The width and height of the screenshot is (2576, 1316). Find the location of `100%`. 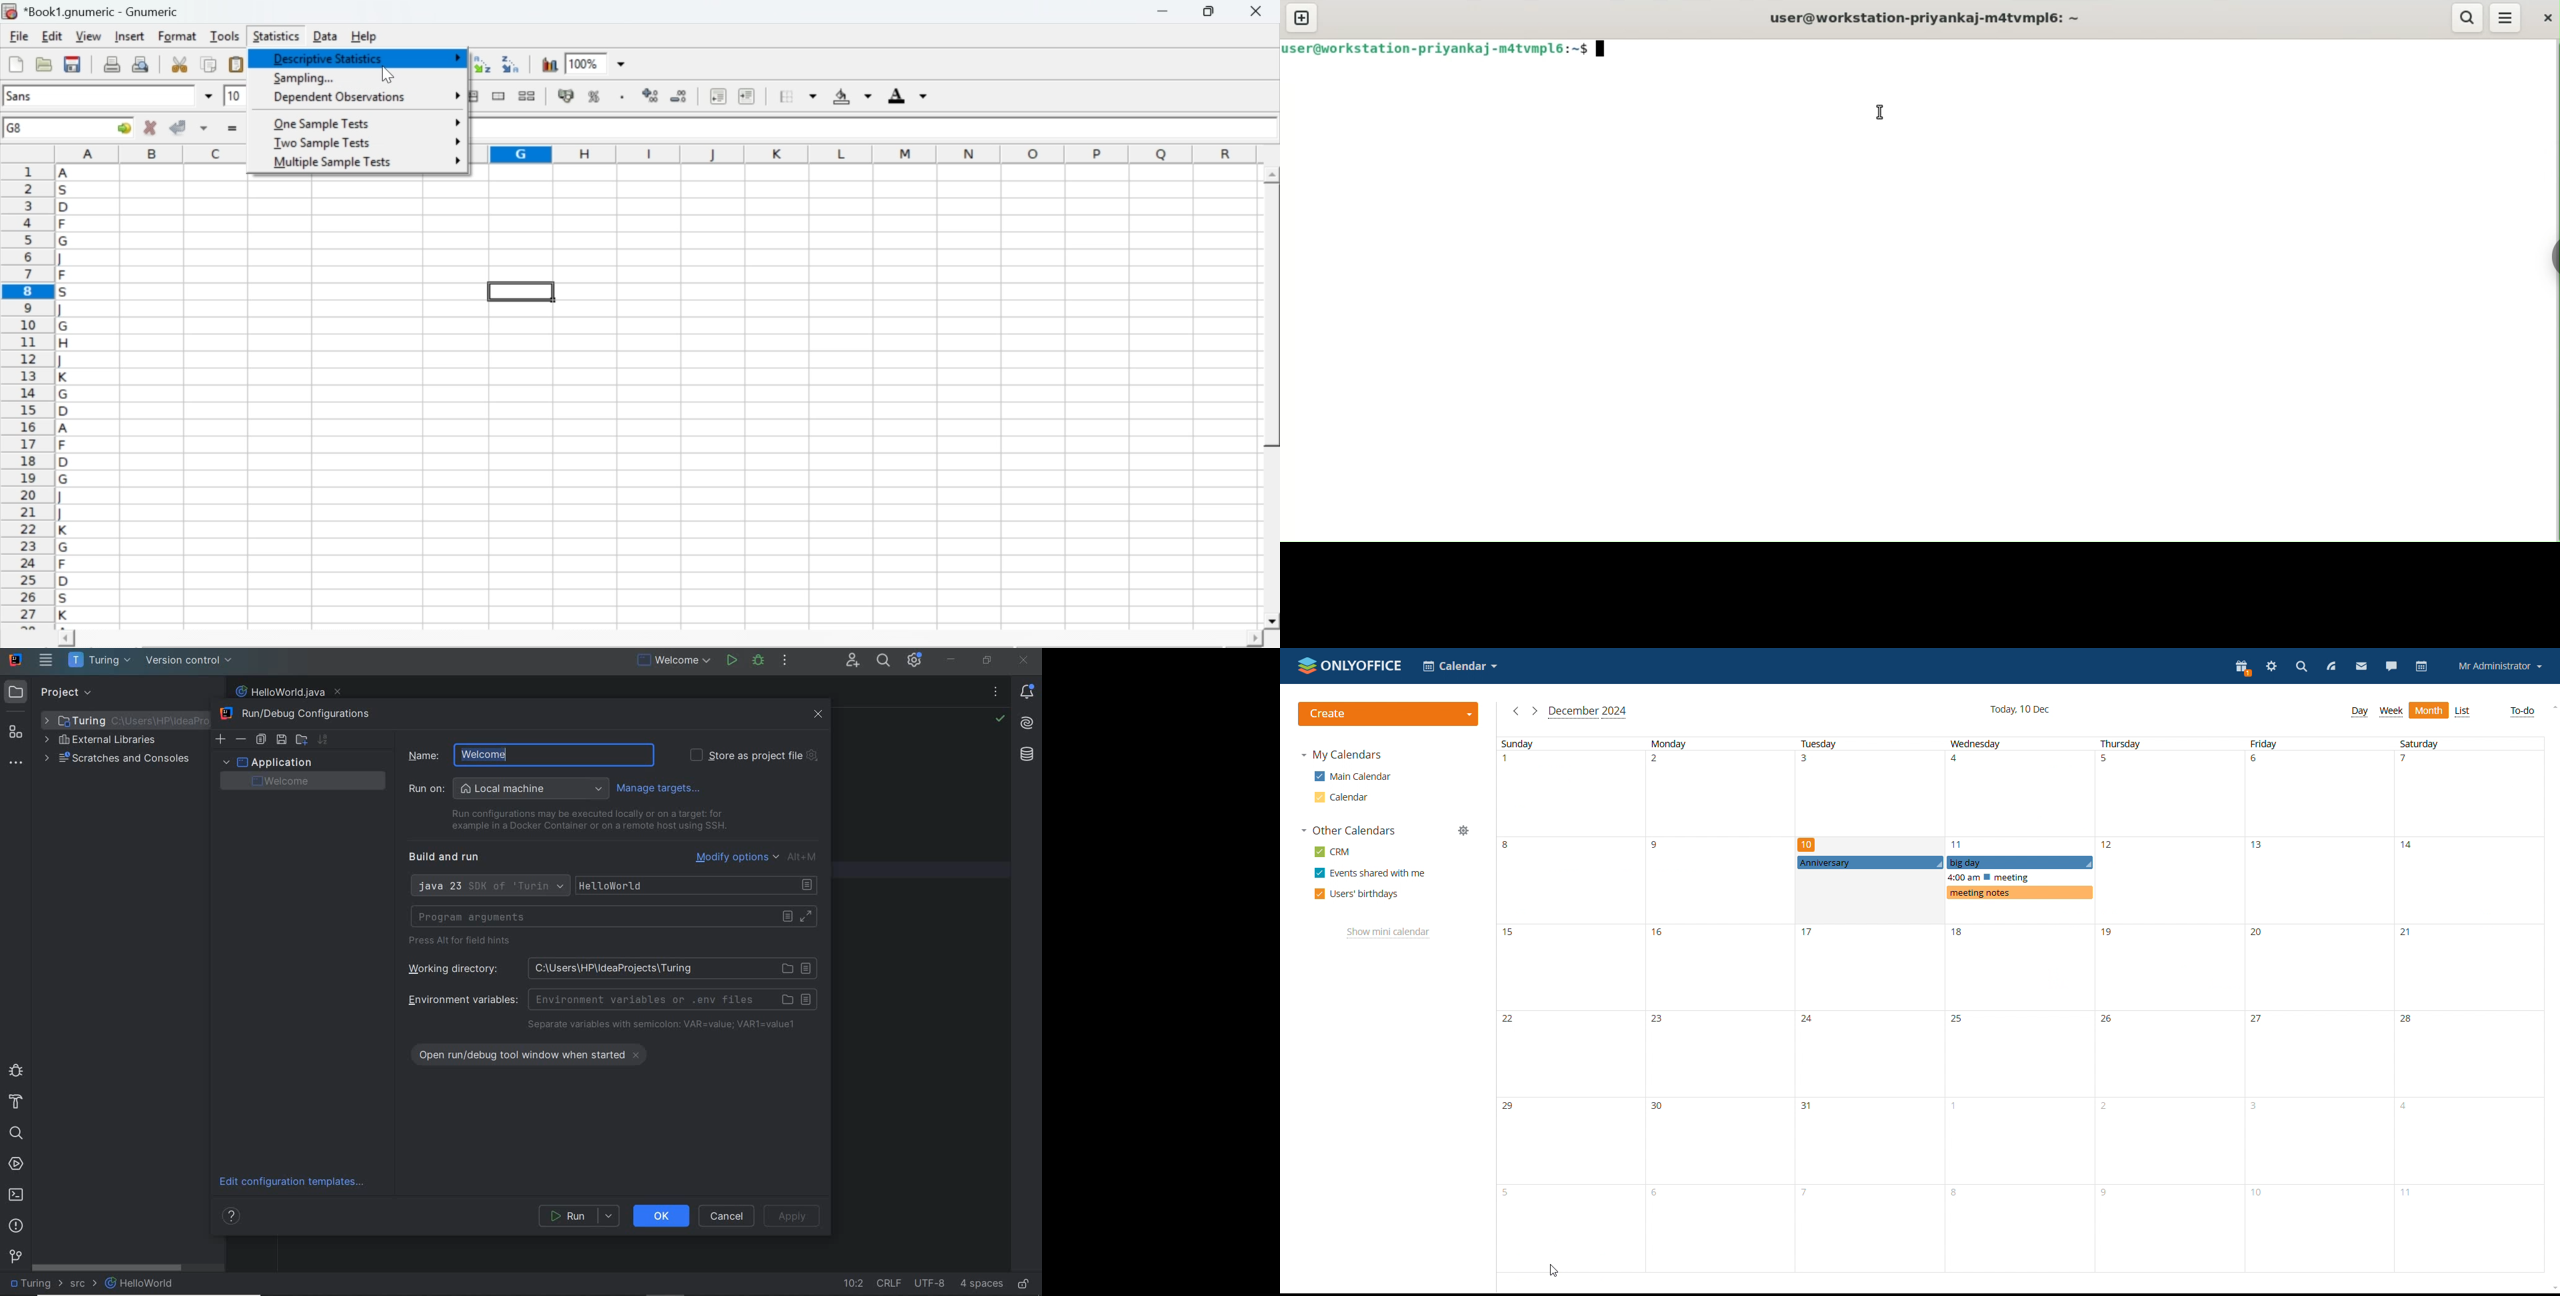

100% is located at coordinates (583, 63).